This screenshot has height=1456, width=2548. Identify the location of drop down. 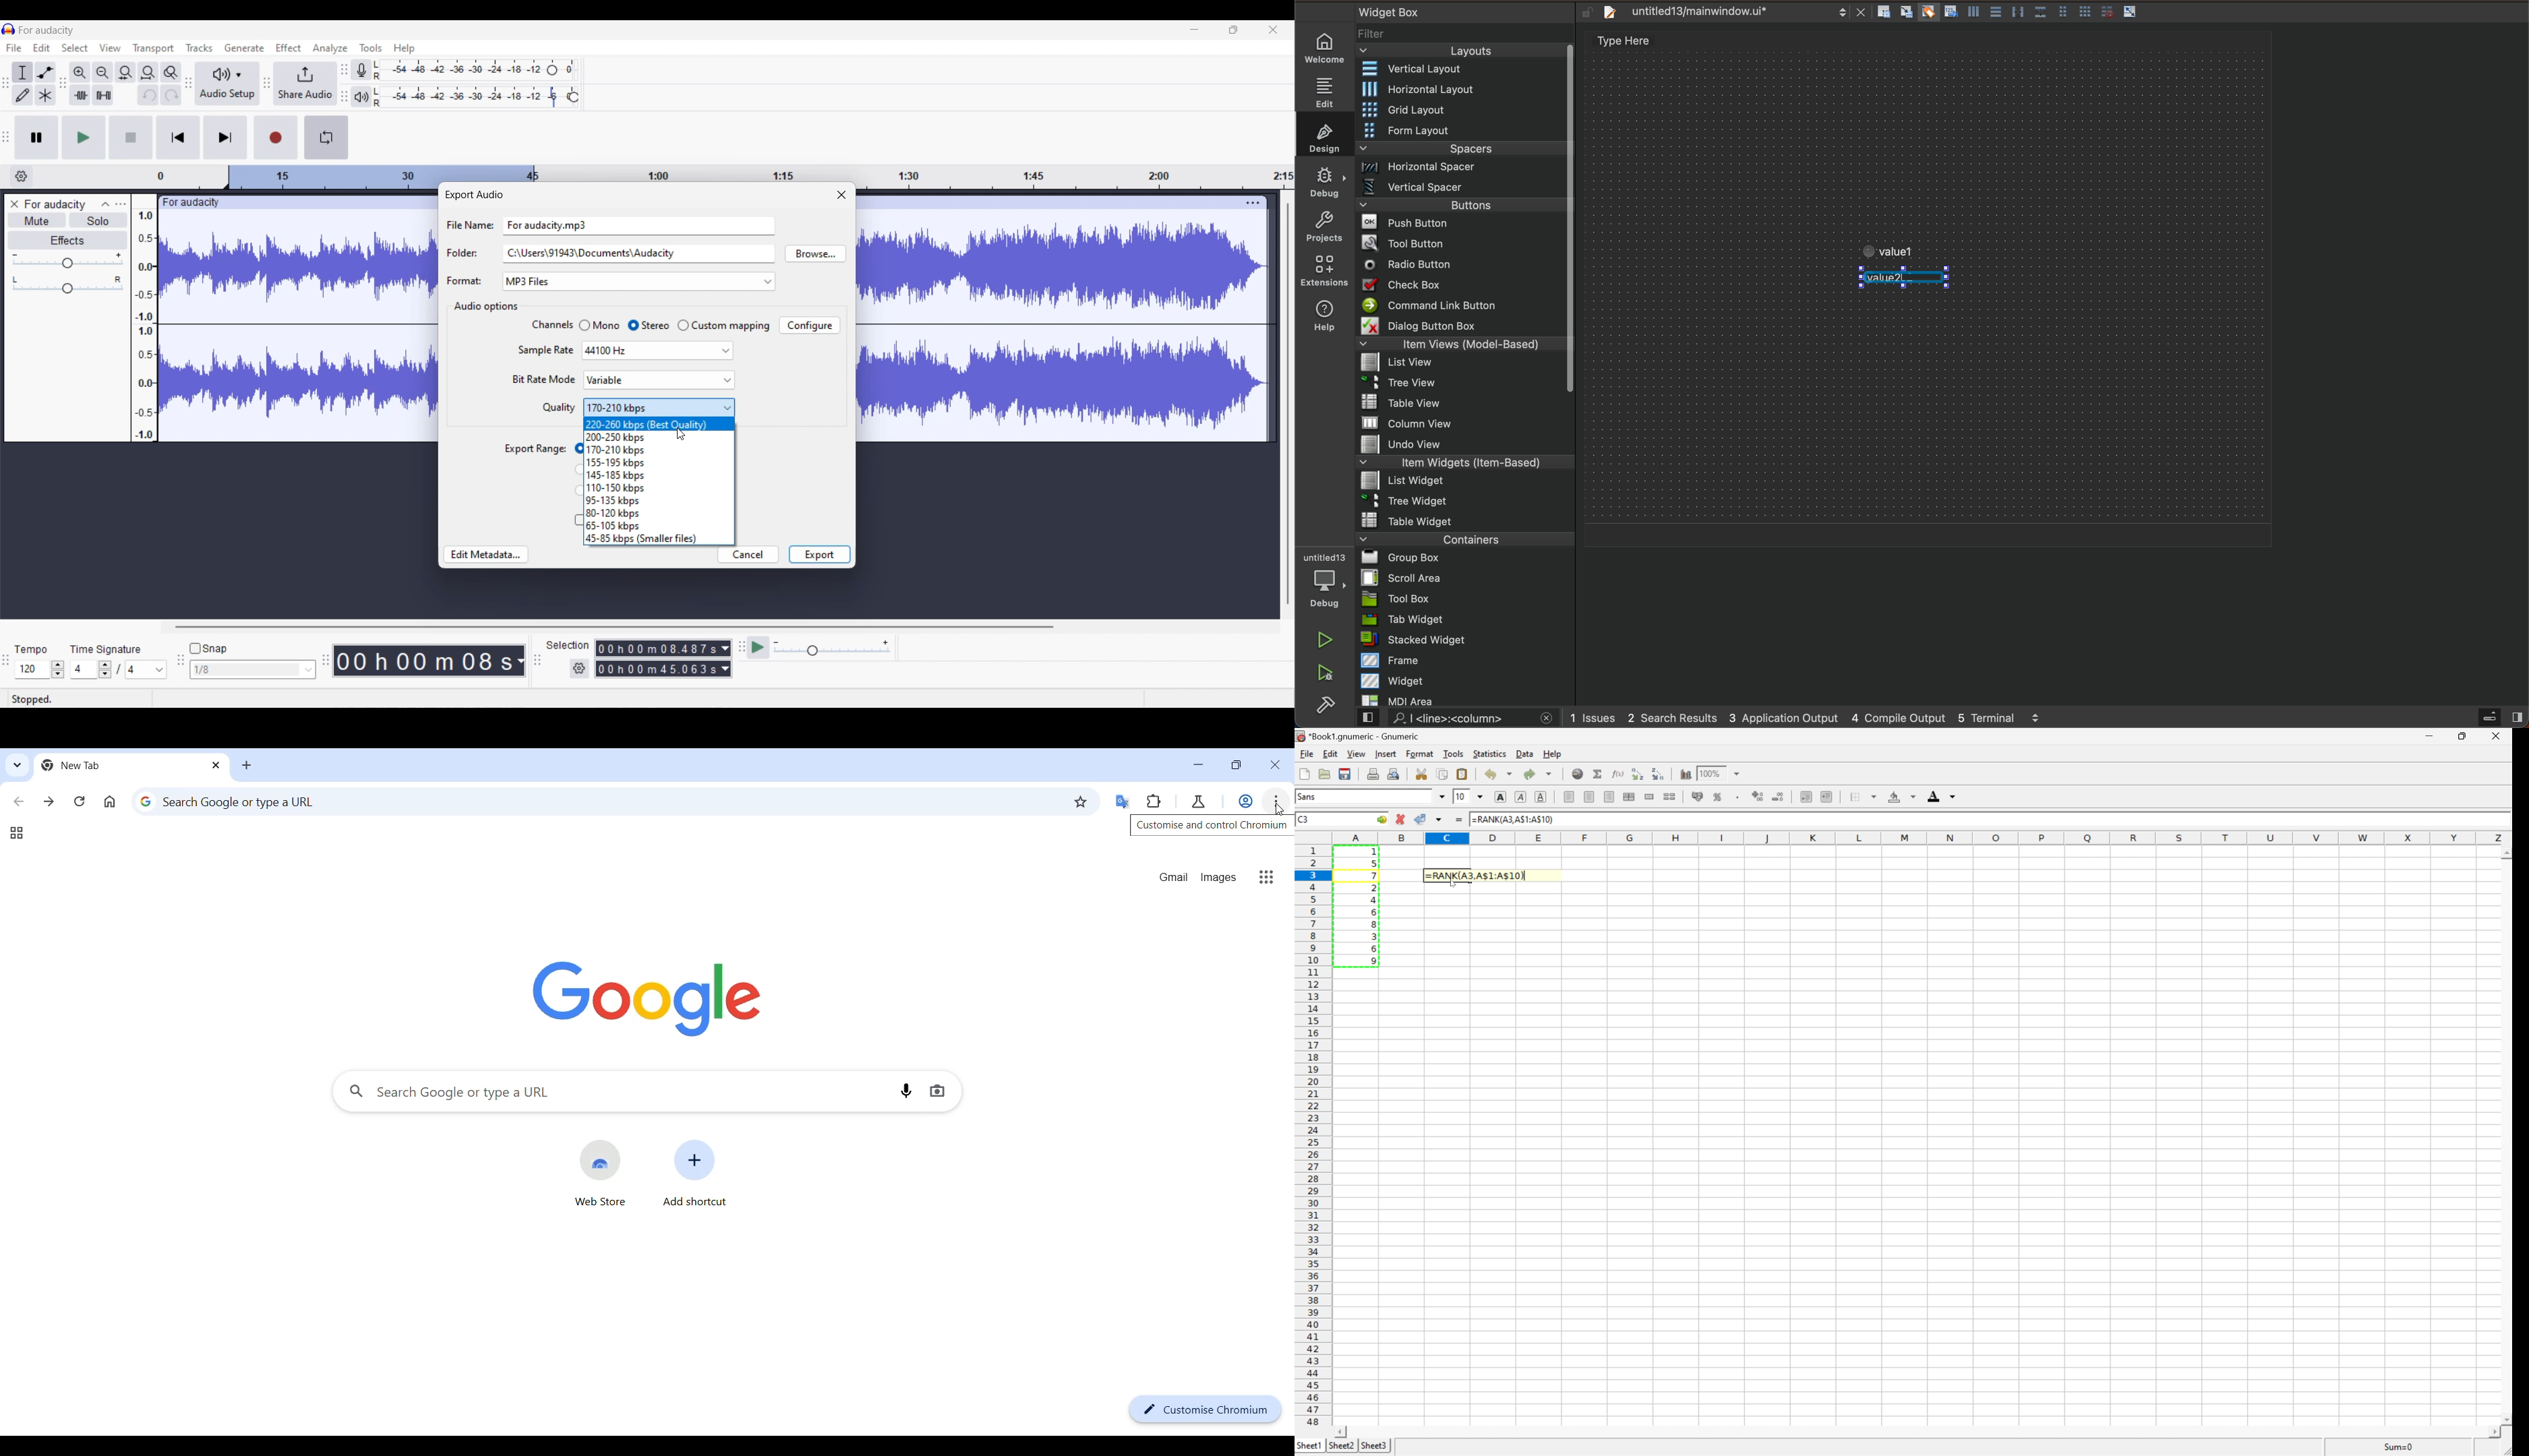
(1740, 773).